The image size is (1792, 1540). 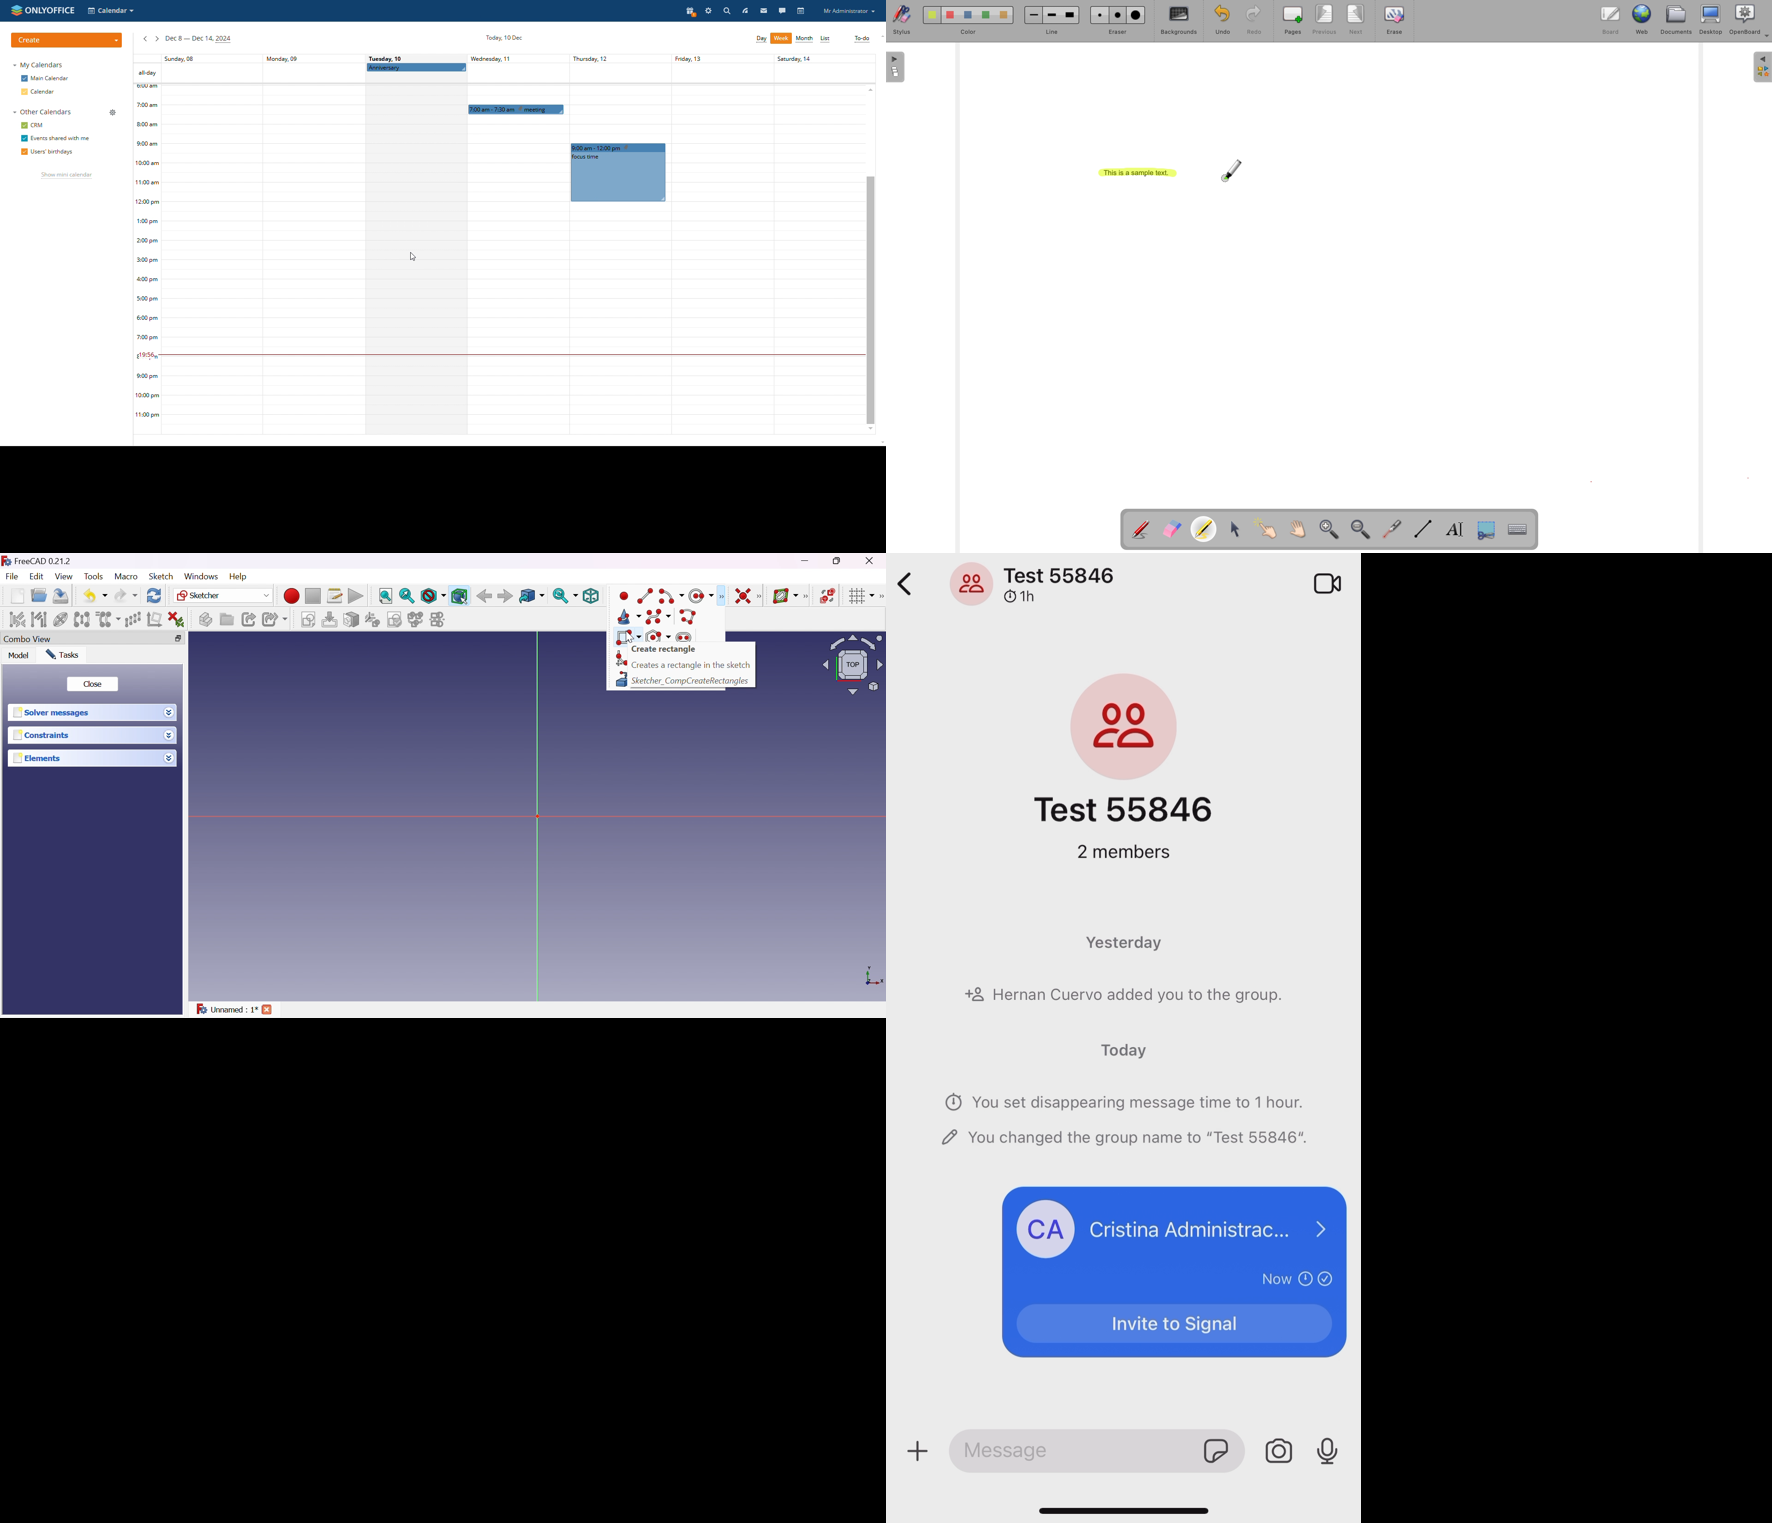 I want to click on Minimize, so click(x=805, y=560).